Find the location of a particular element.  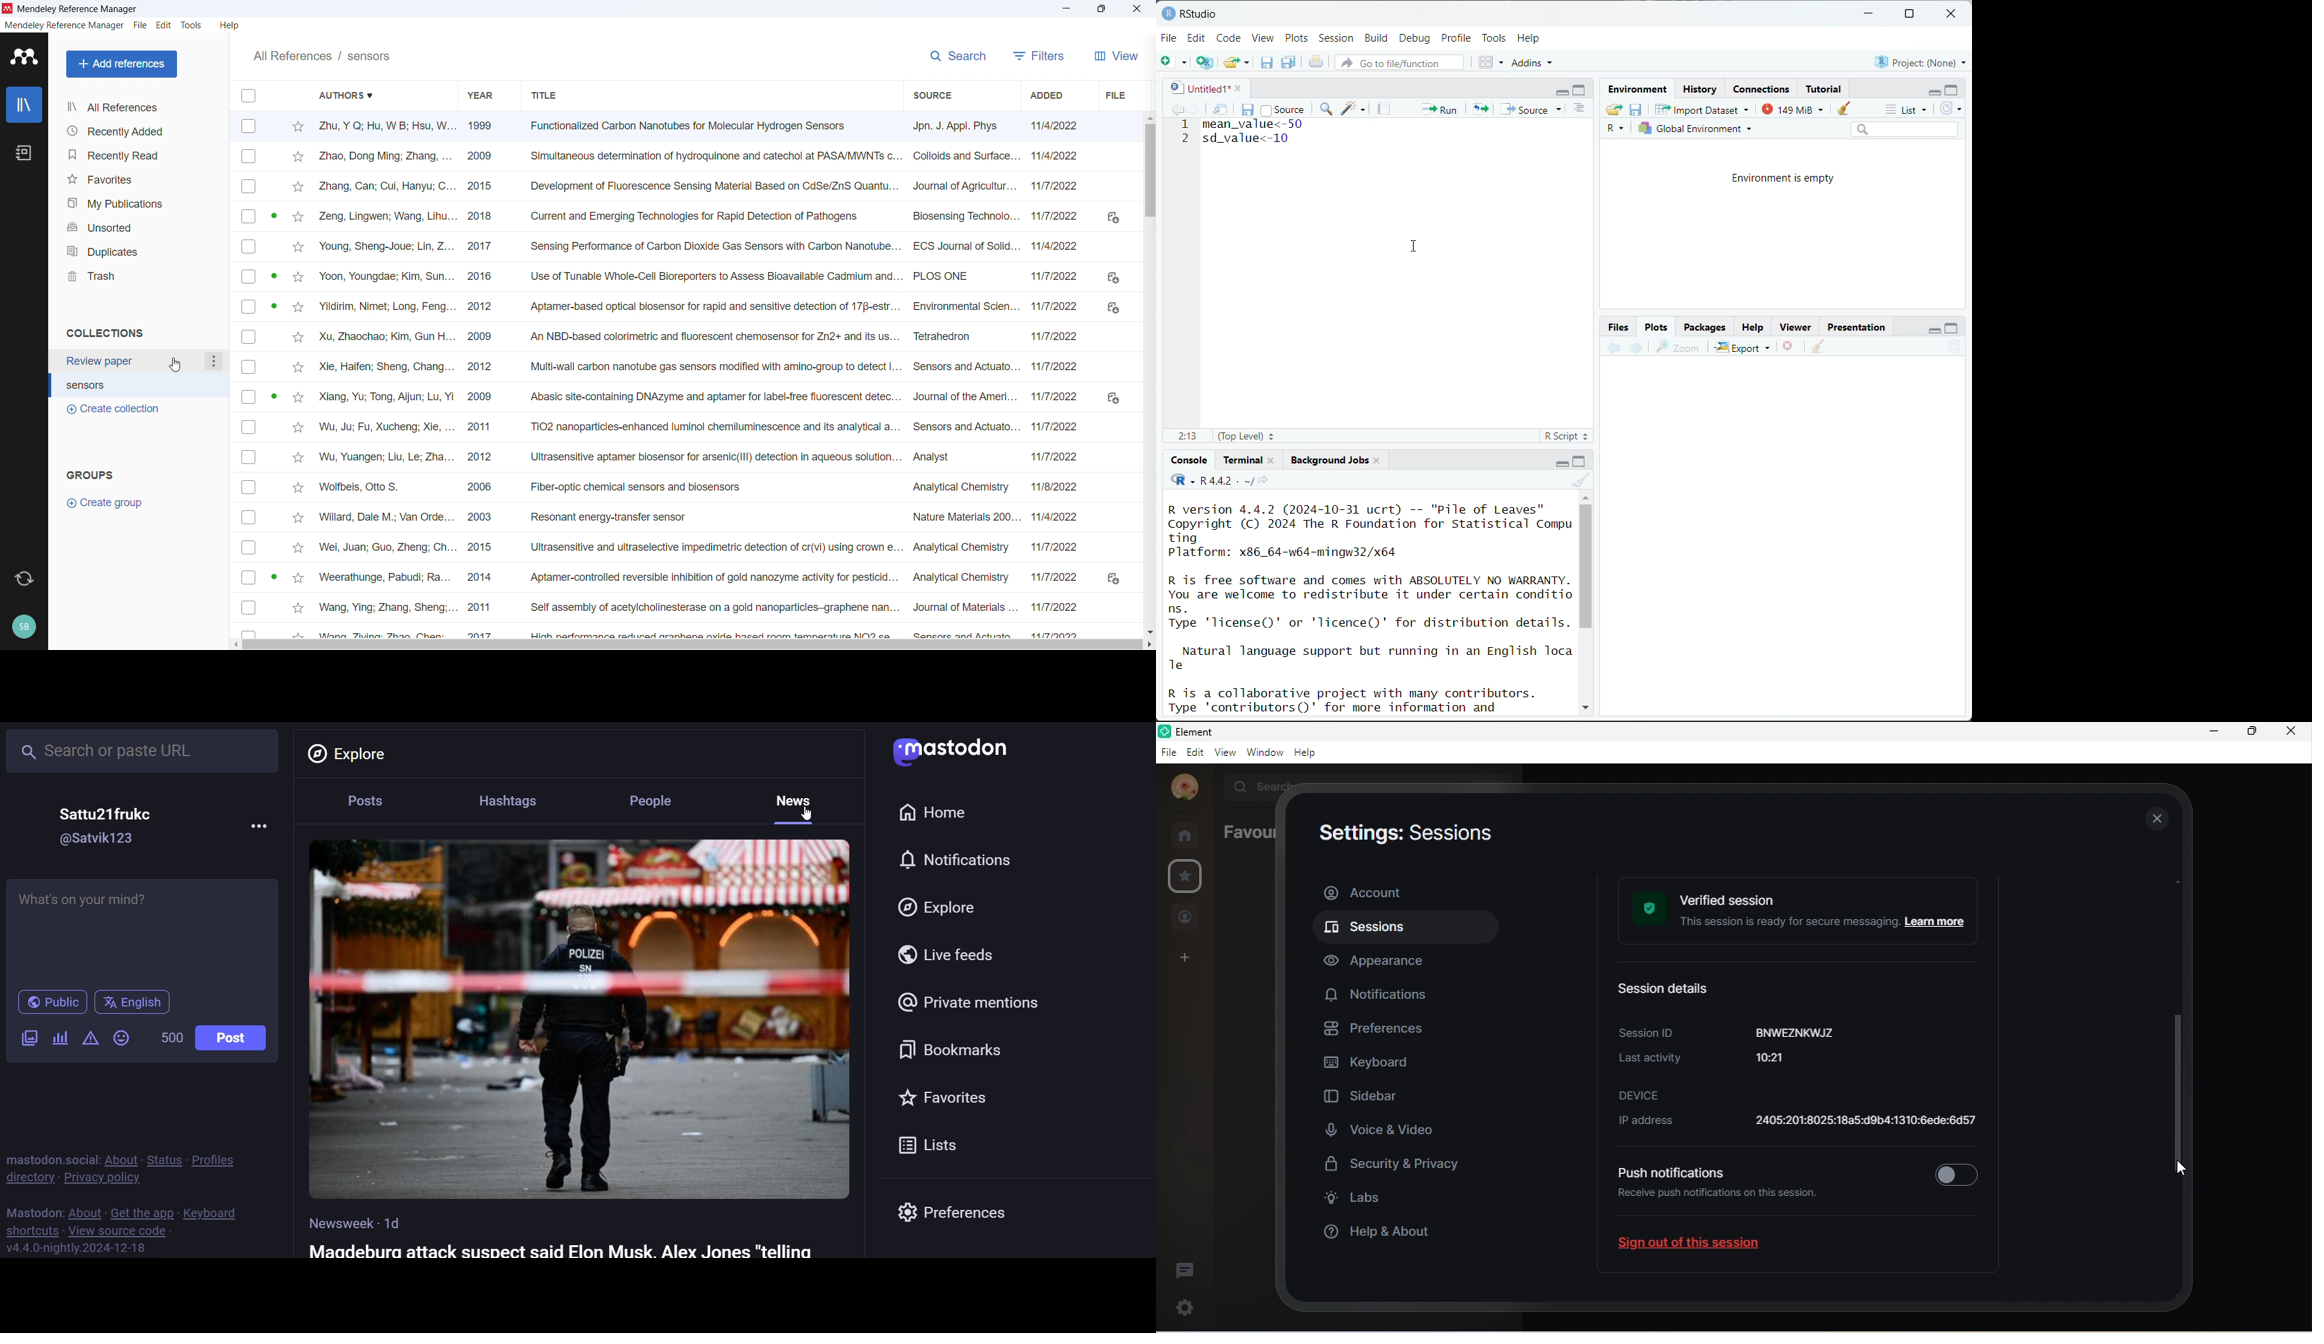

cursor movement is located at coordinates (2183, 1171).